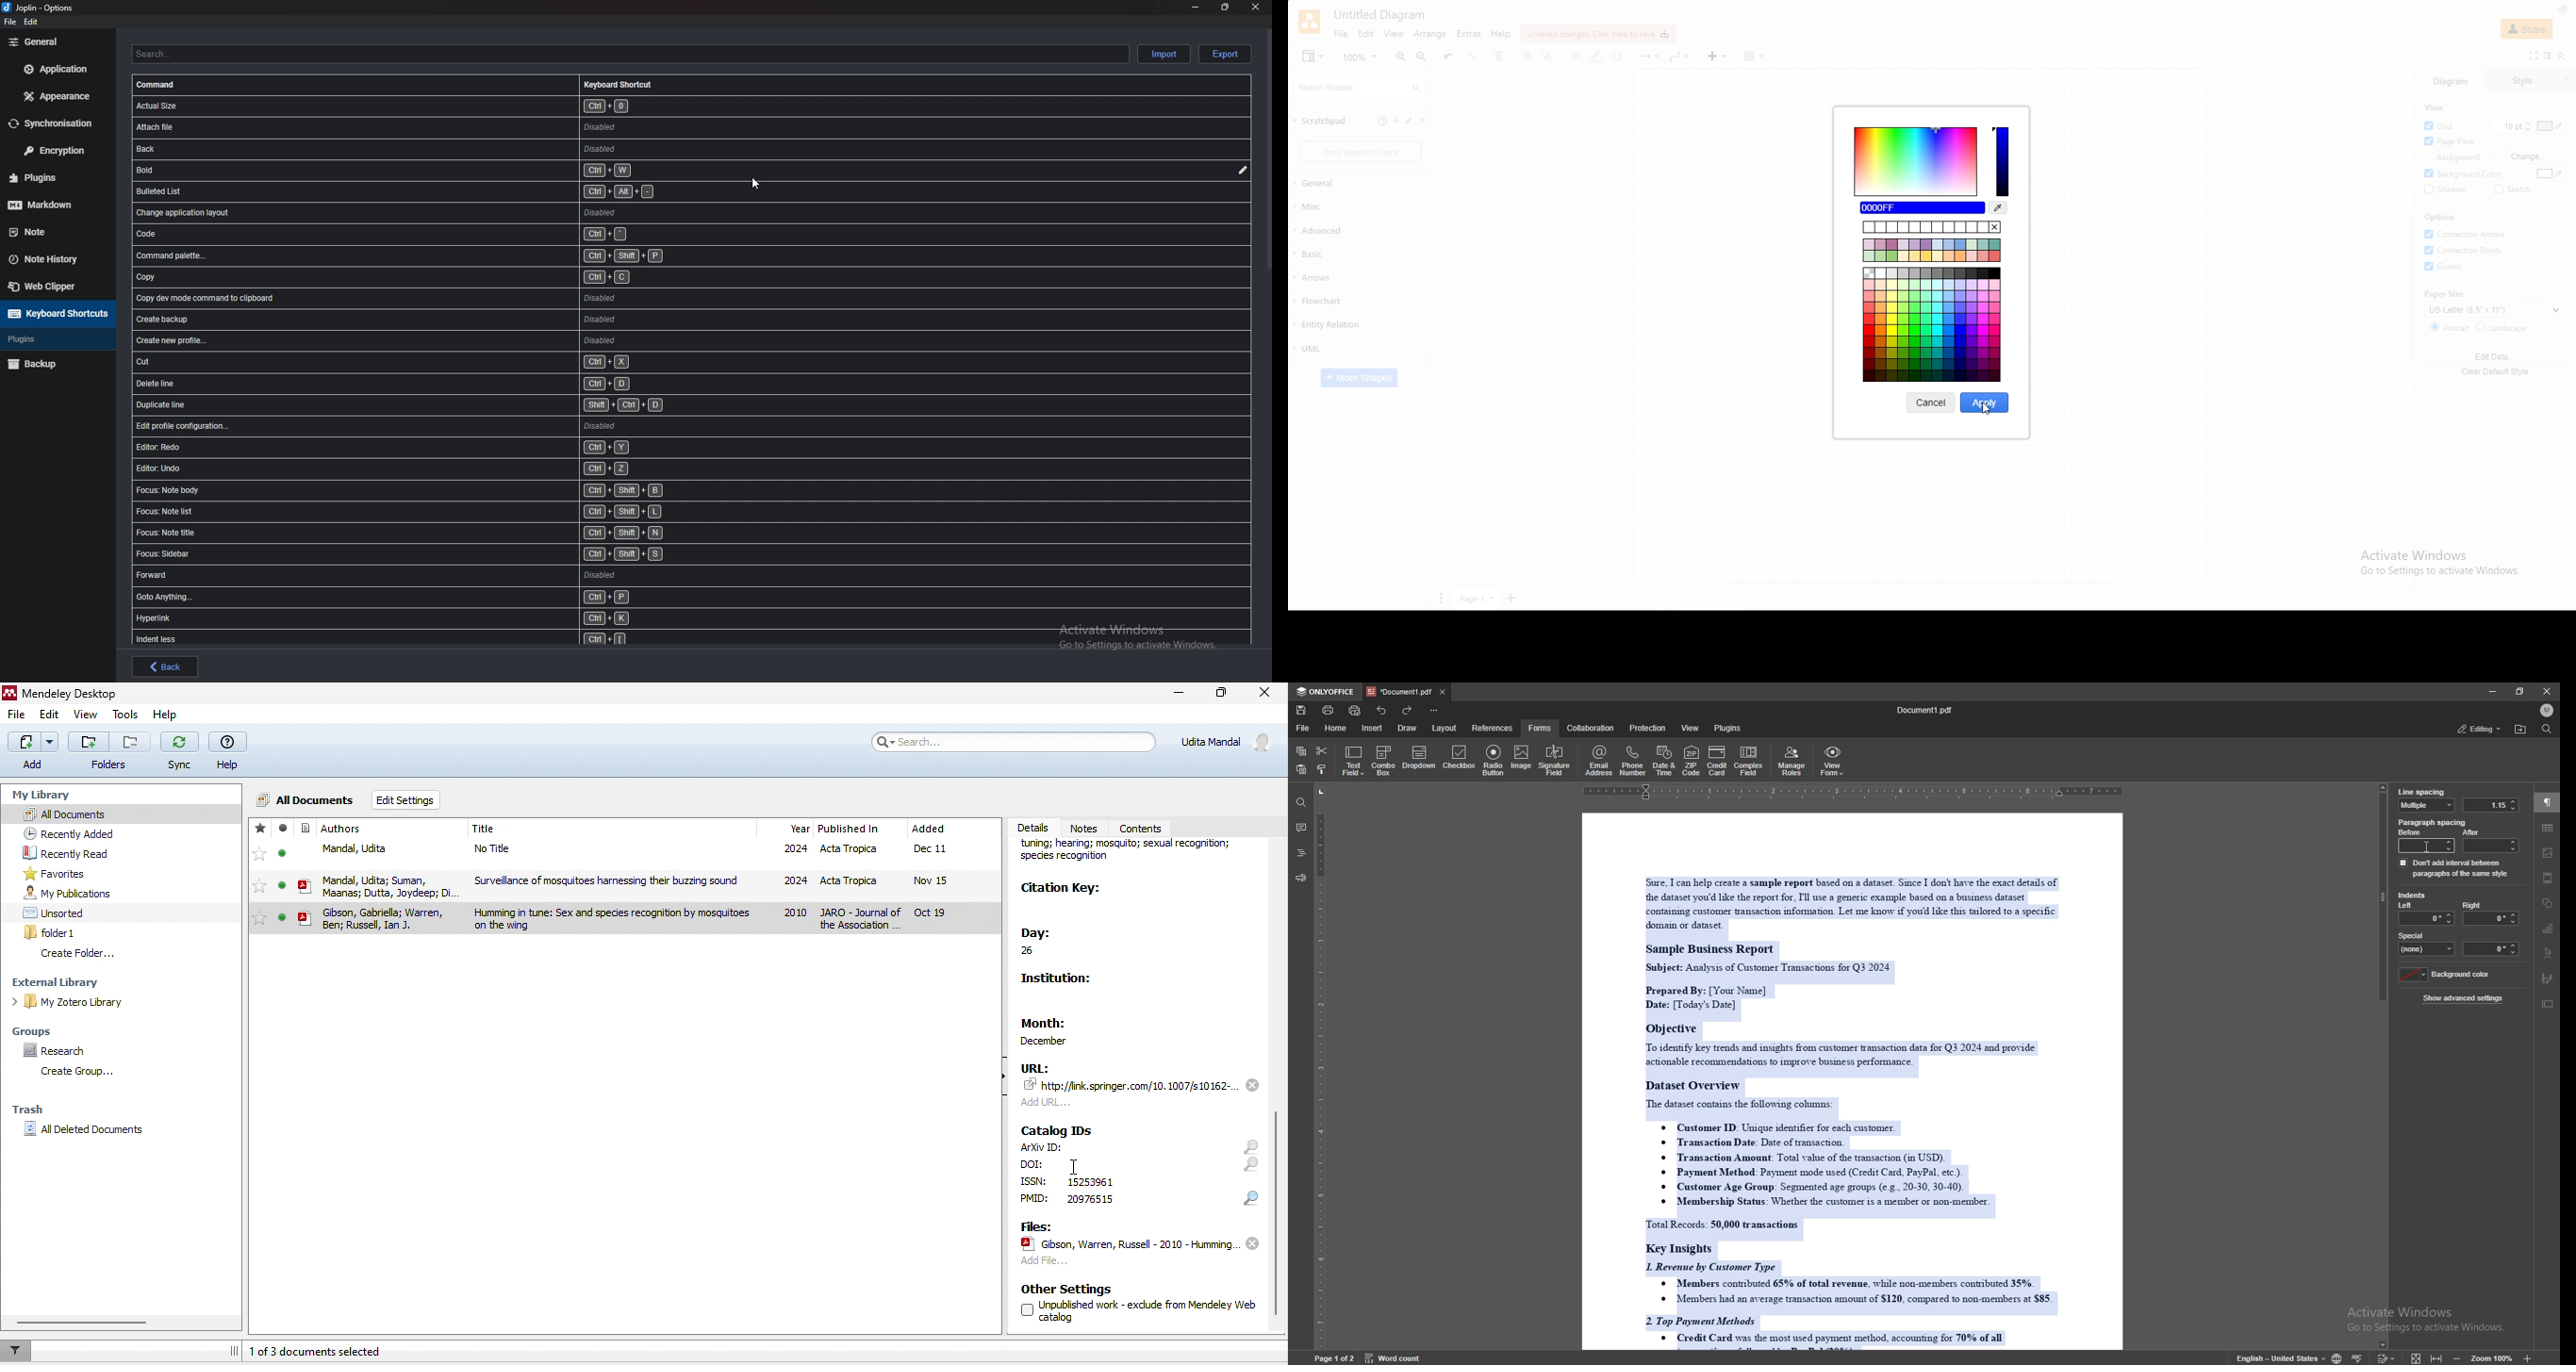 This screenshot has height=1372, width=2576. What do you see at coordinates (259, 858) in the screenshot?
I see `favourites` at bounding box center [259, 858].